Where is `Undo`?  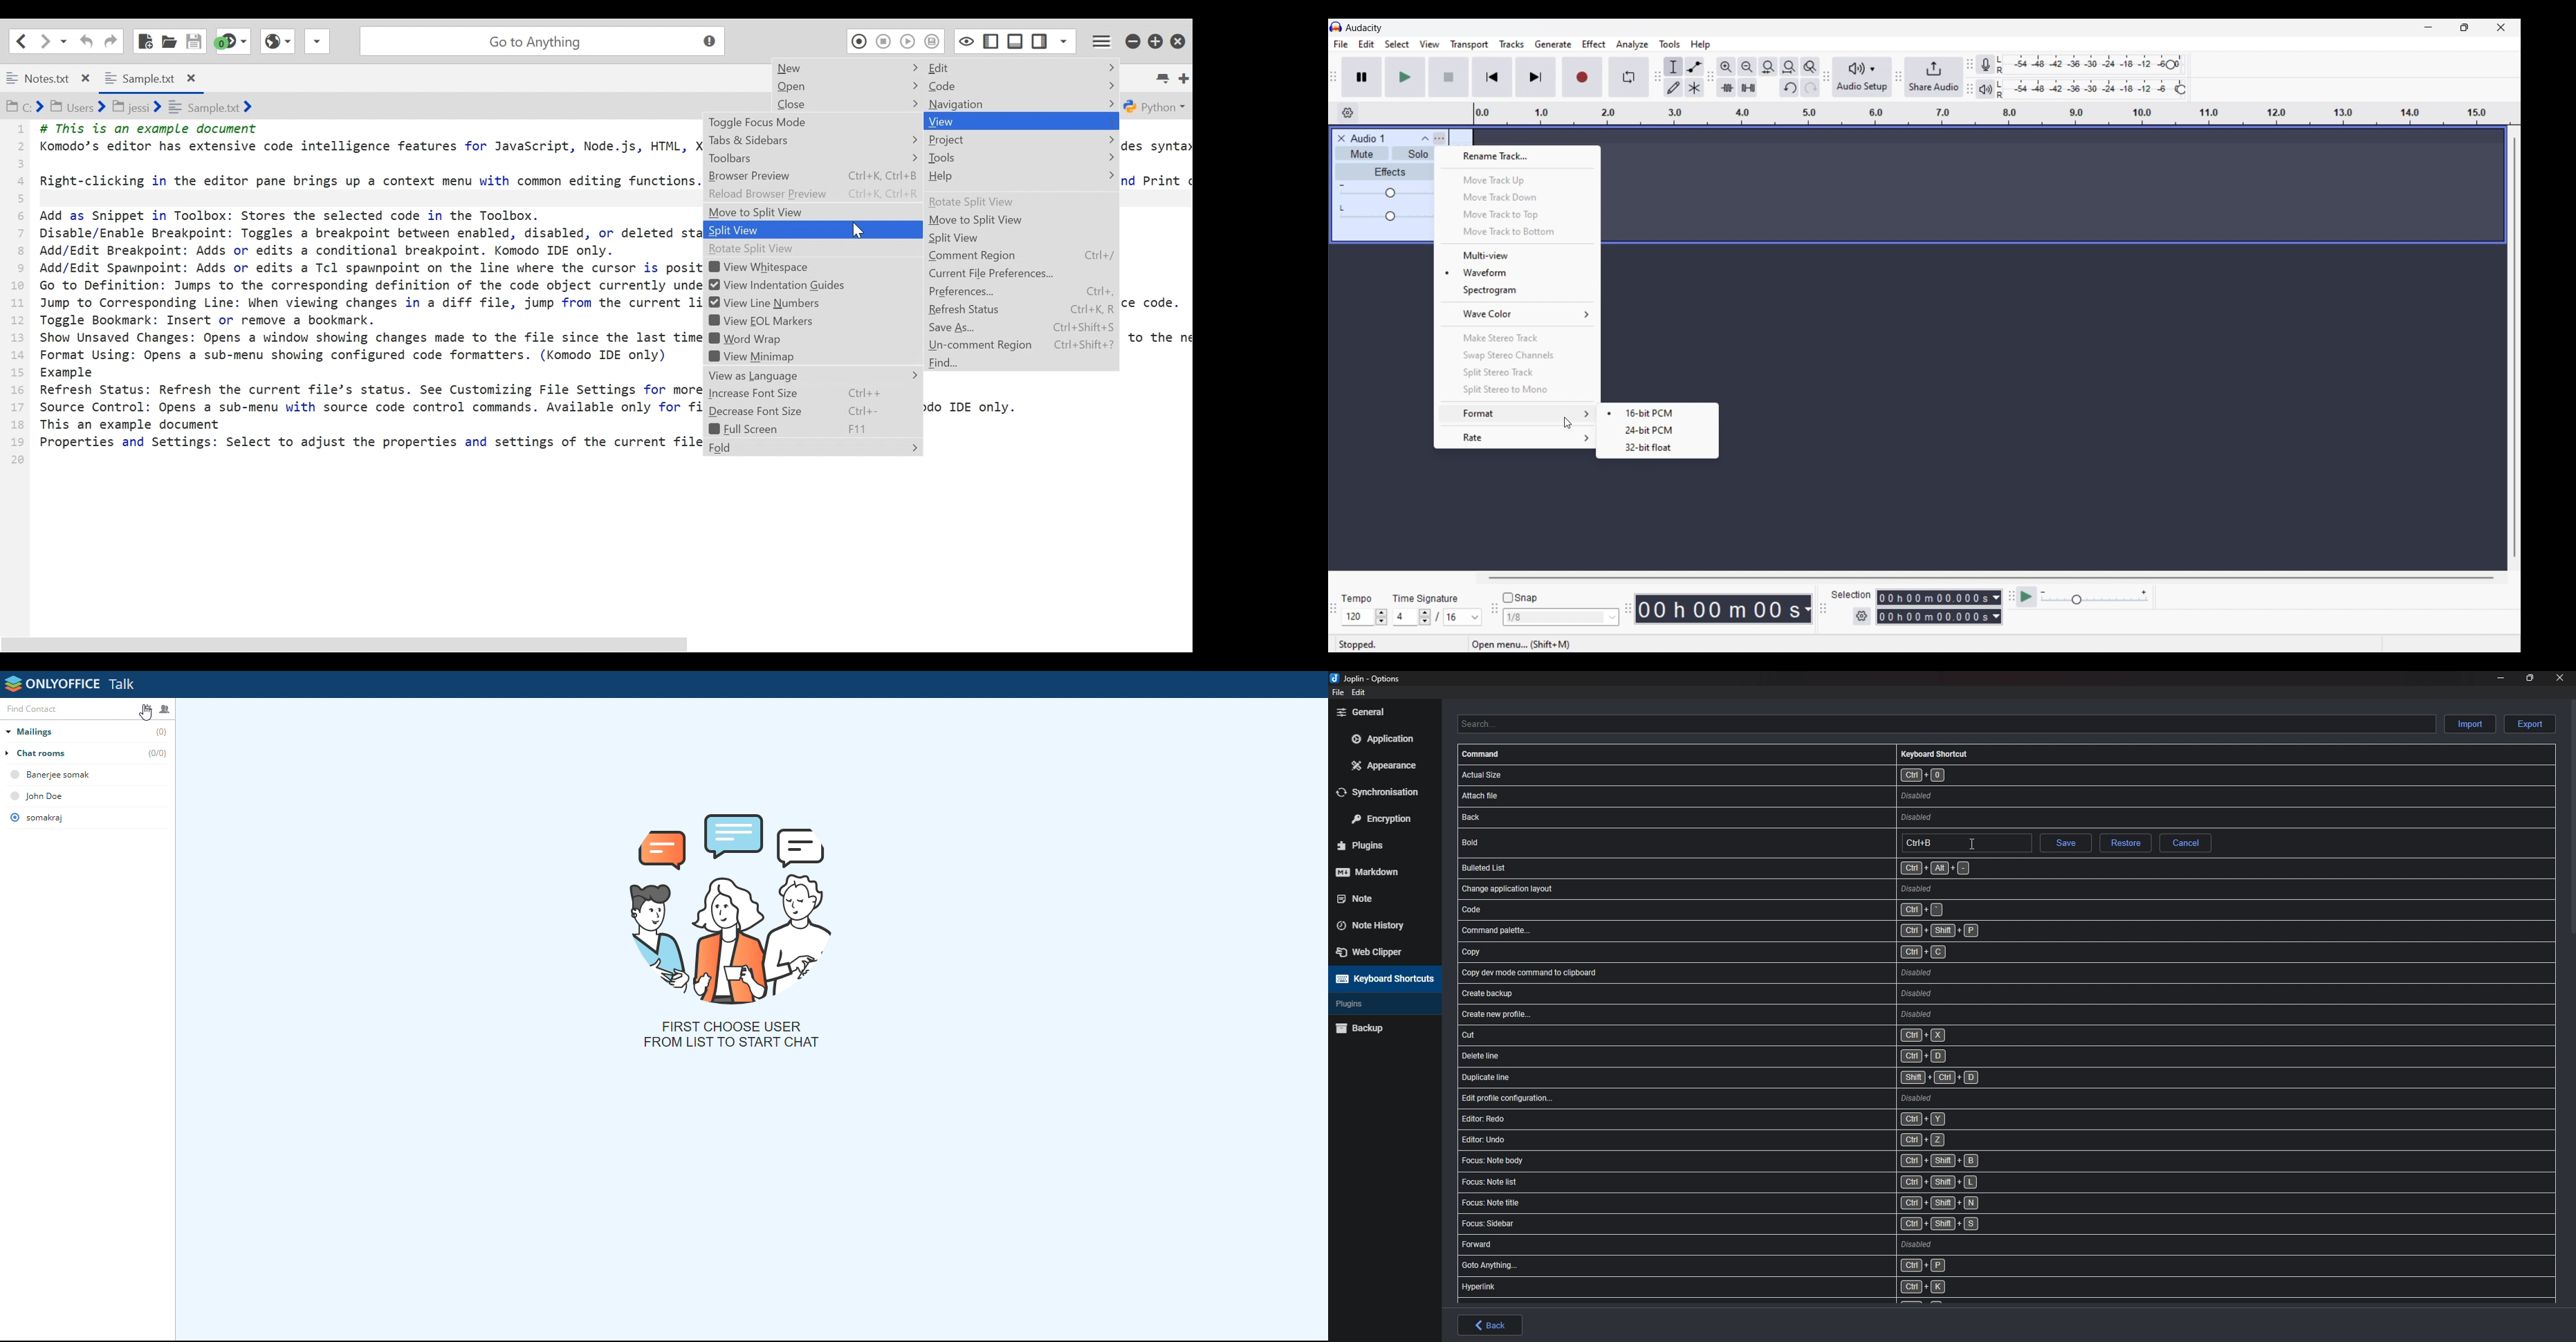 Undo is located at coordinates (1789, 88).